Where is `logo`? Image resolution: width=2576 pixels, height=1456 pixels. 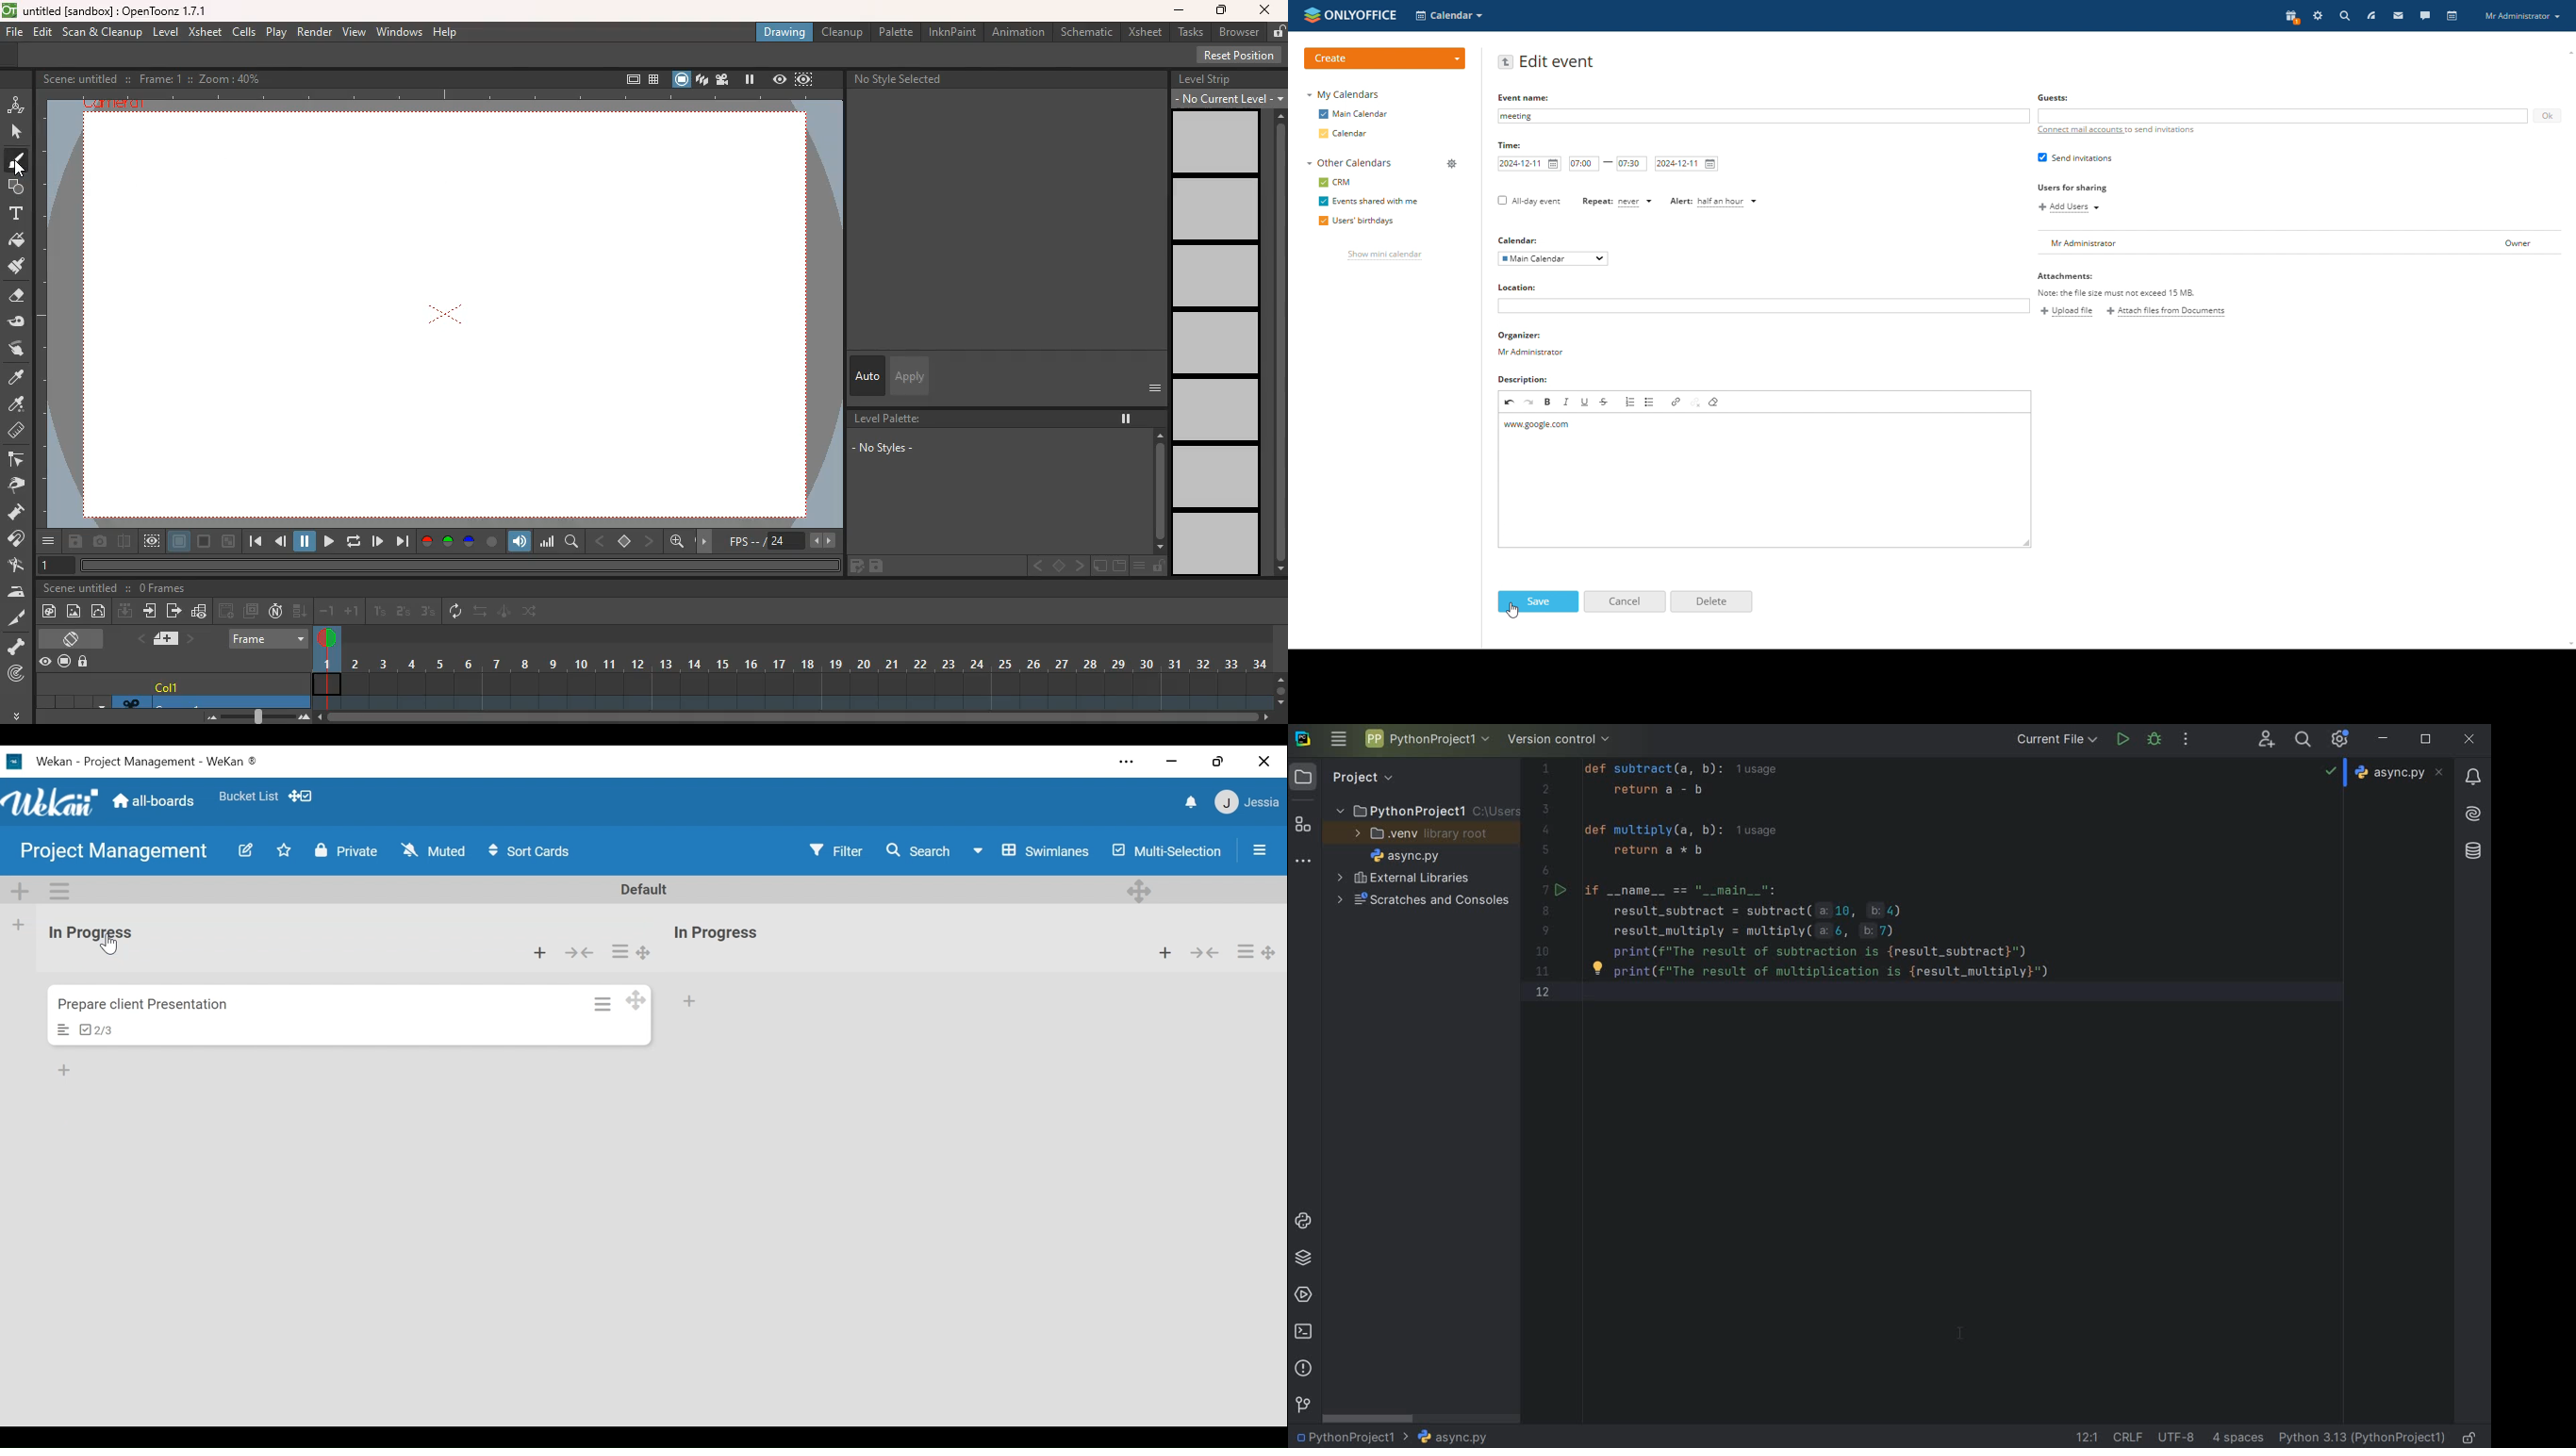
logo is located at coordinates (1349, 13).